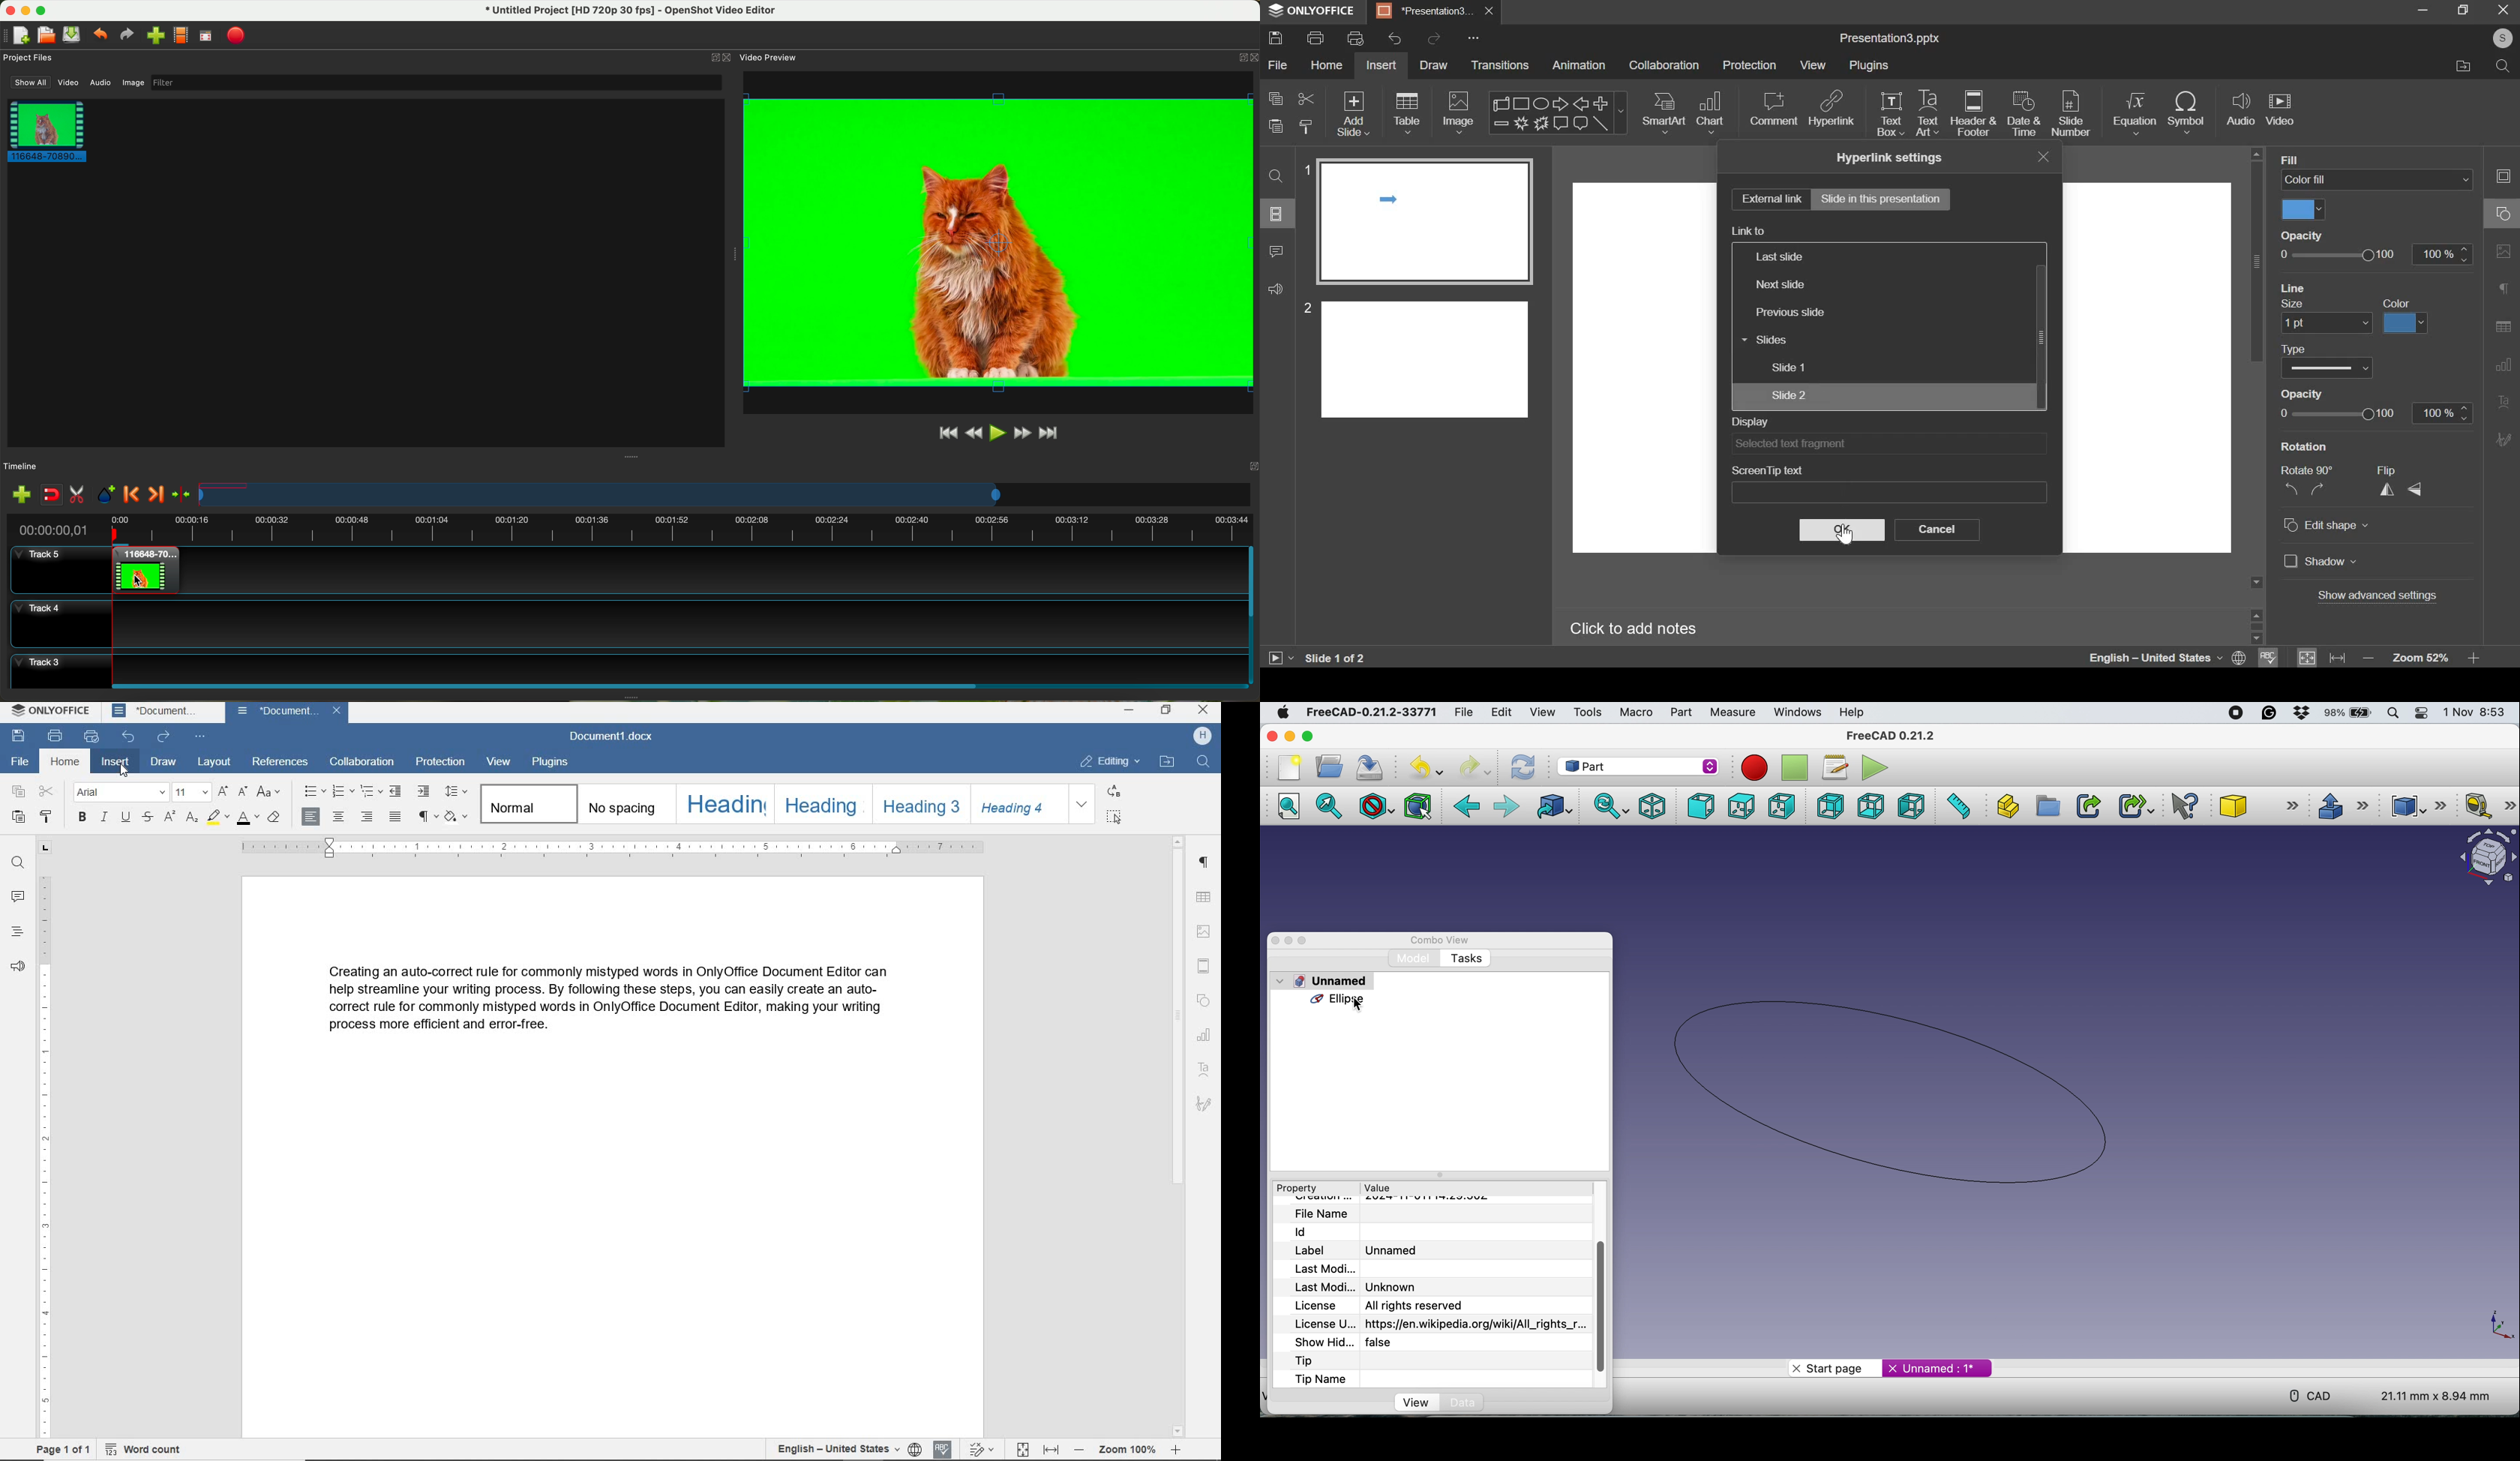  Describe the element at coordinates (1767, 470) in the screenshot. I see `screentip text` at that location.